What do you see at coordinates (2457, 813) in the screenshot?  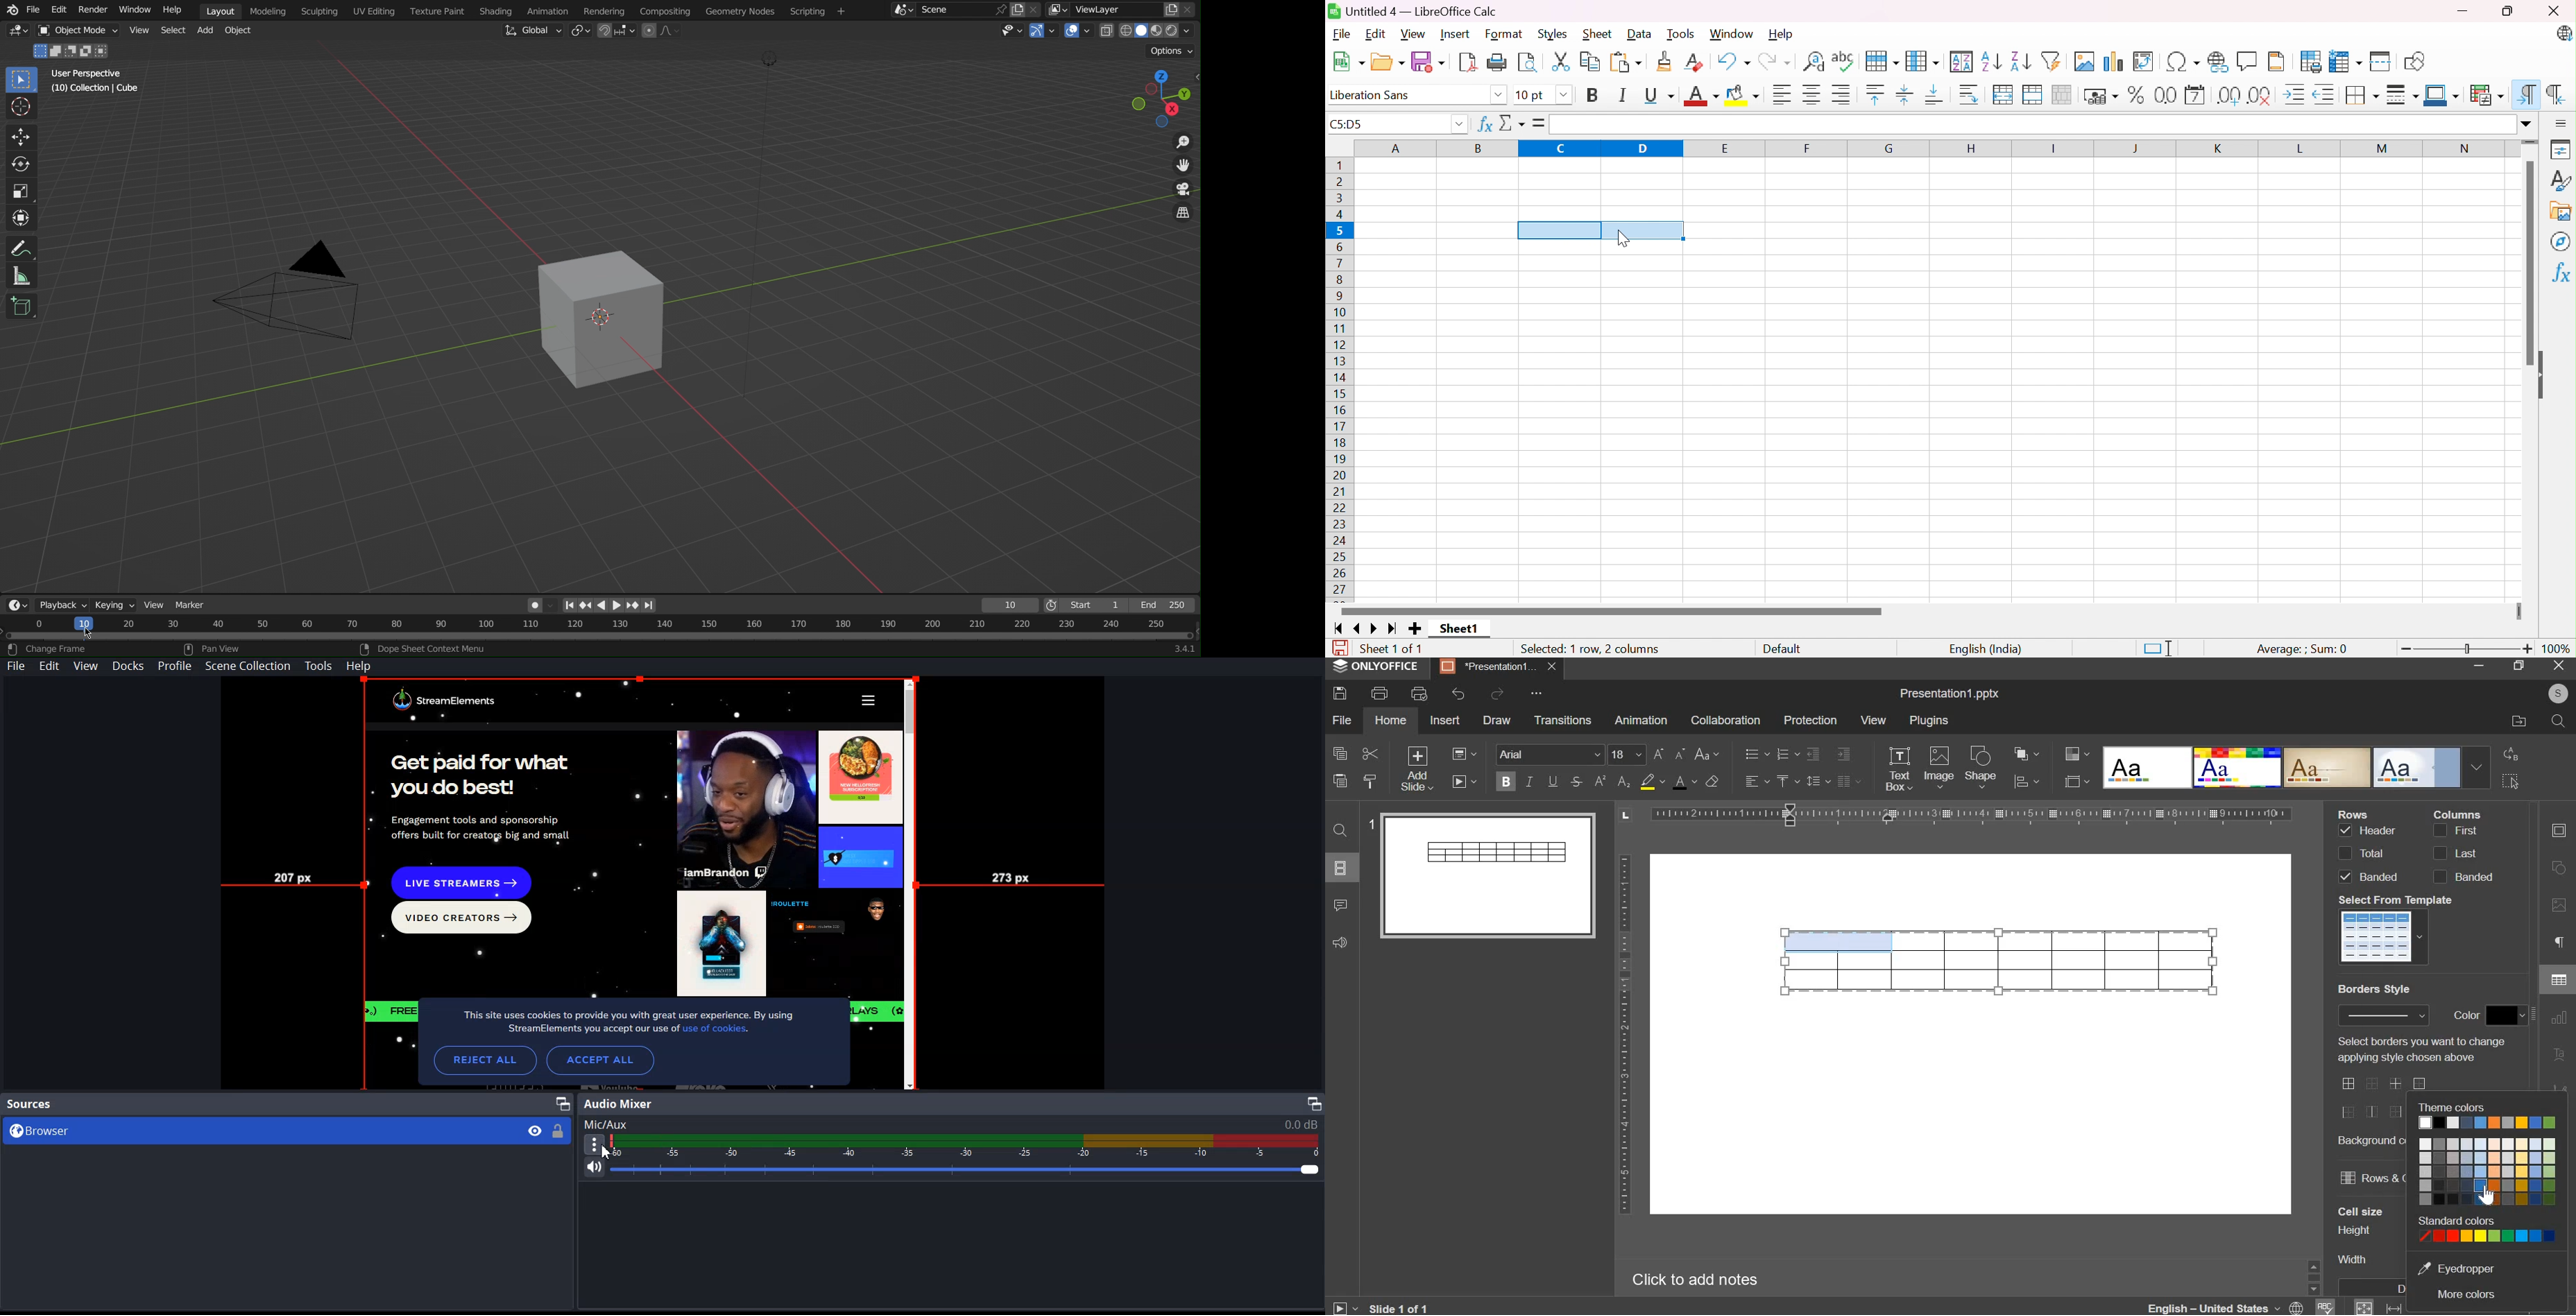 I see `Column` at bounding box center [2457, 813].